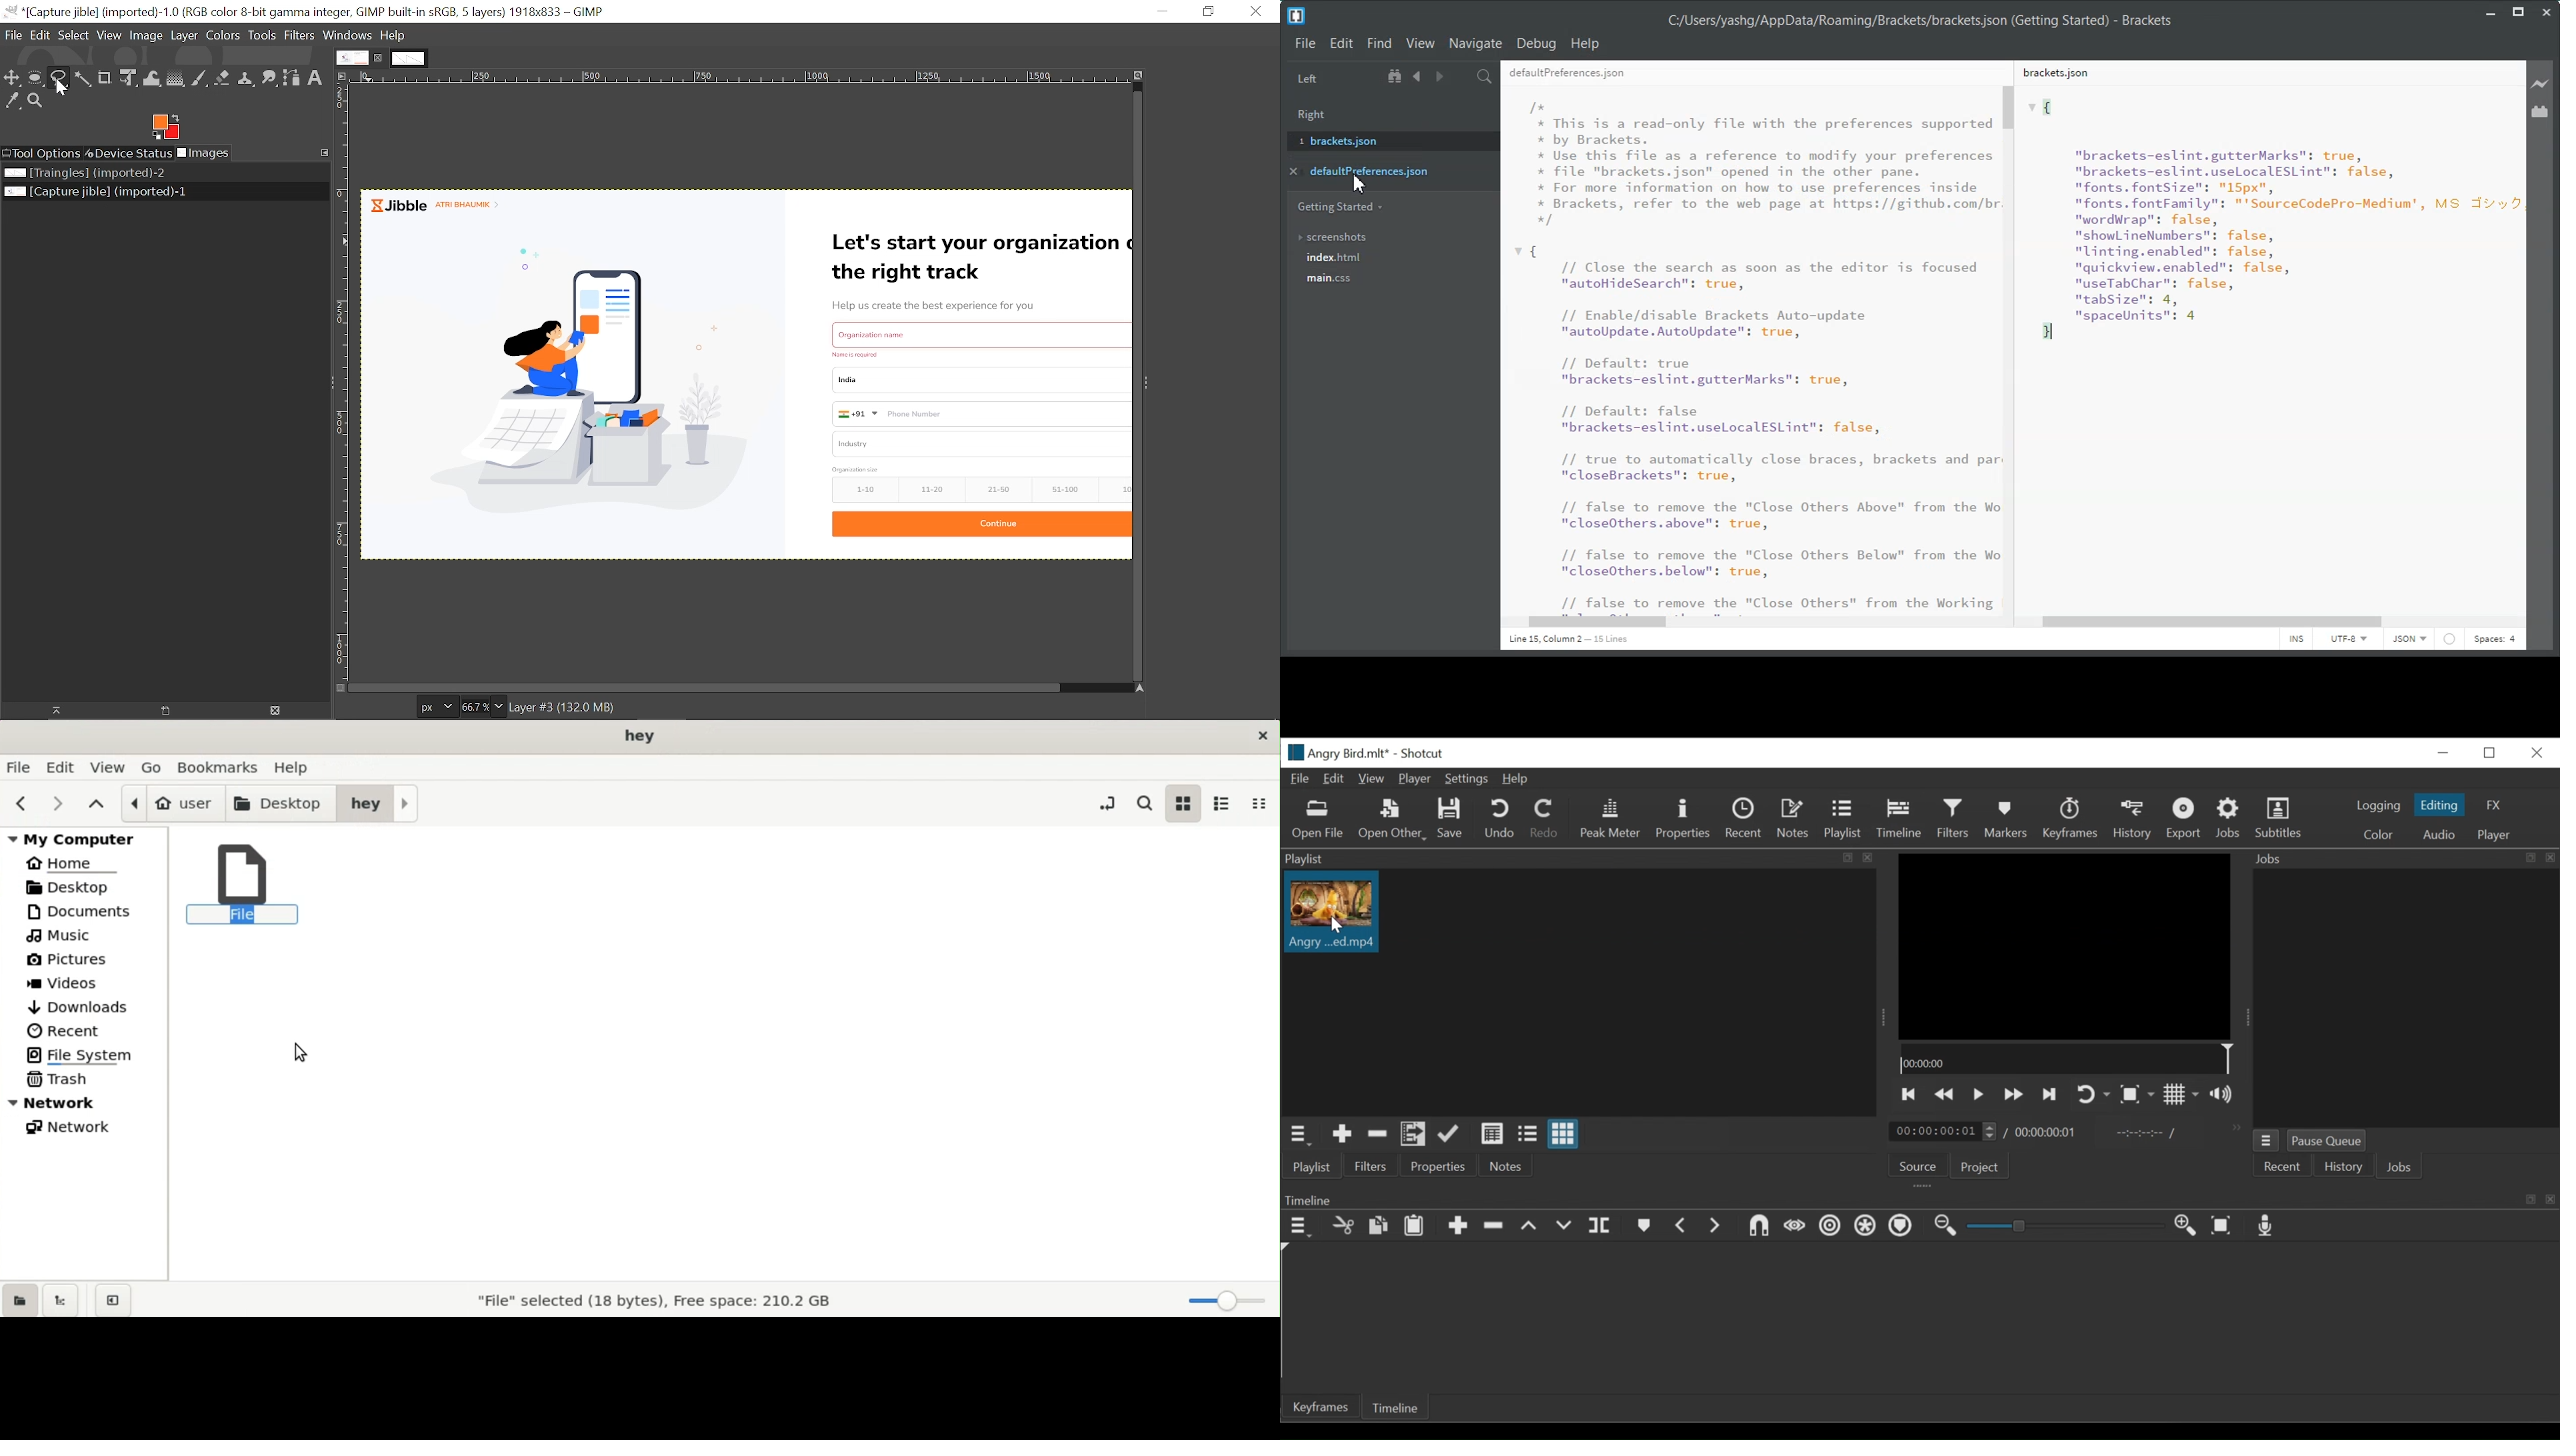 The height and width of the screenshot is (1456, 2576). Describe the element at coordinates (84, 79) in the screenshot. I see `Fuzzy select tool` at that location.